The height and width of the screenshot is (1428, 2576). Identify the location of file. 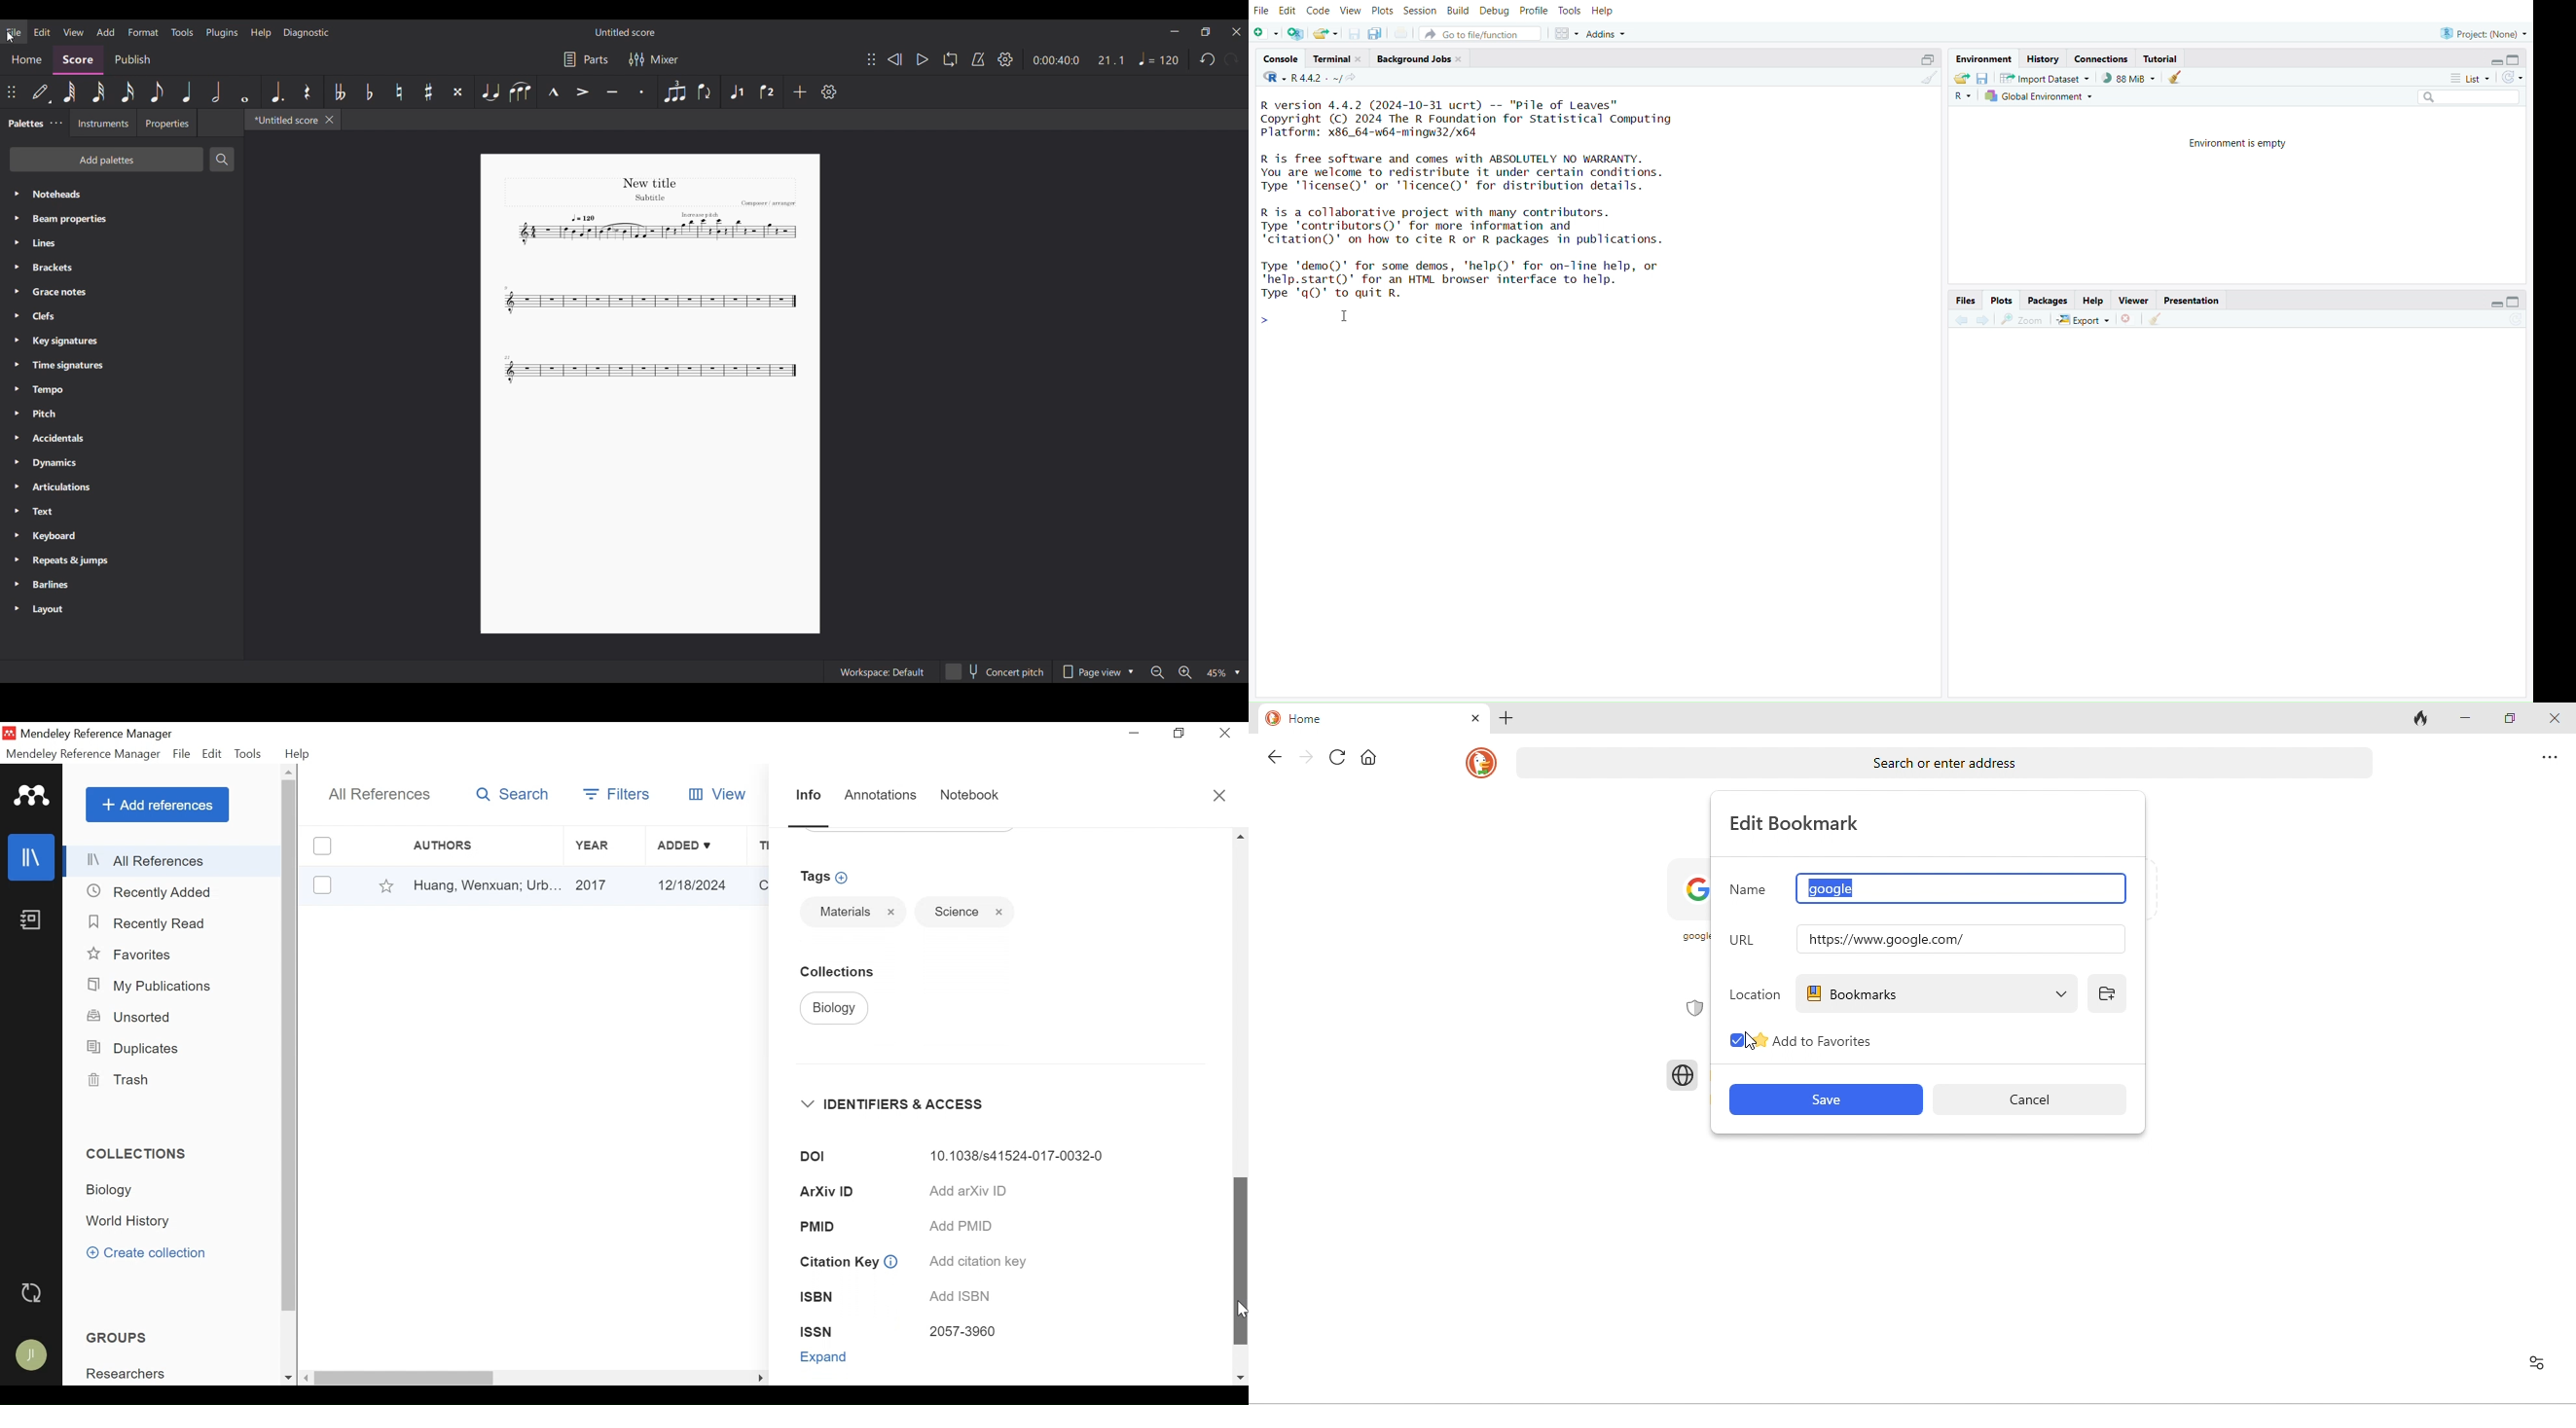
(1264, 11).